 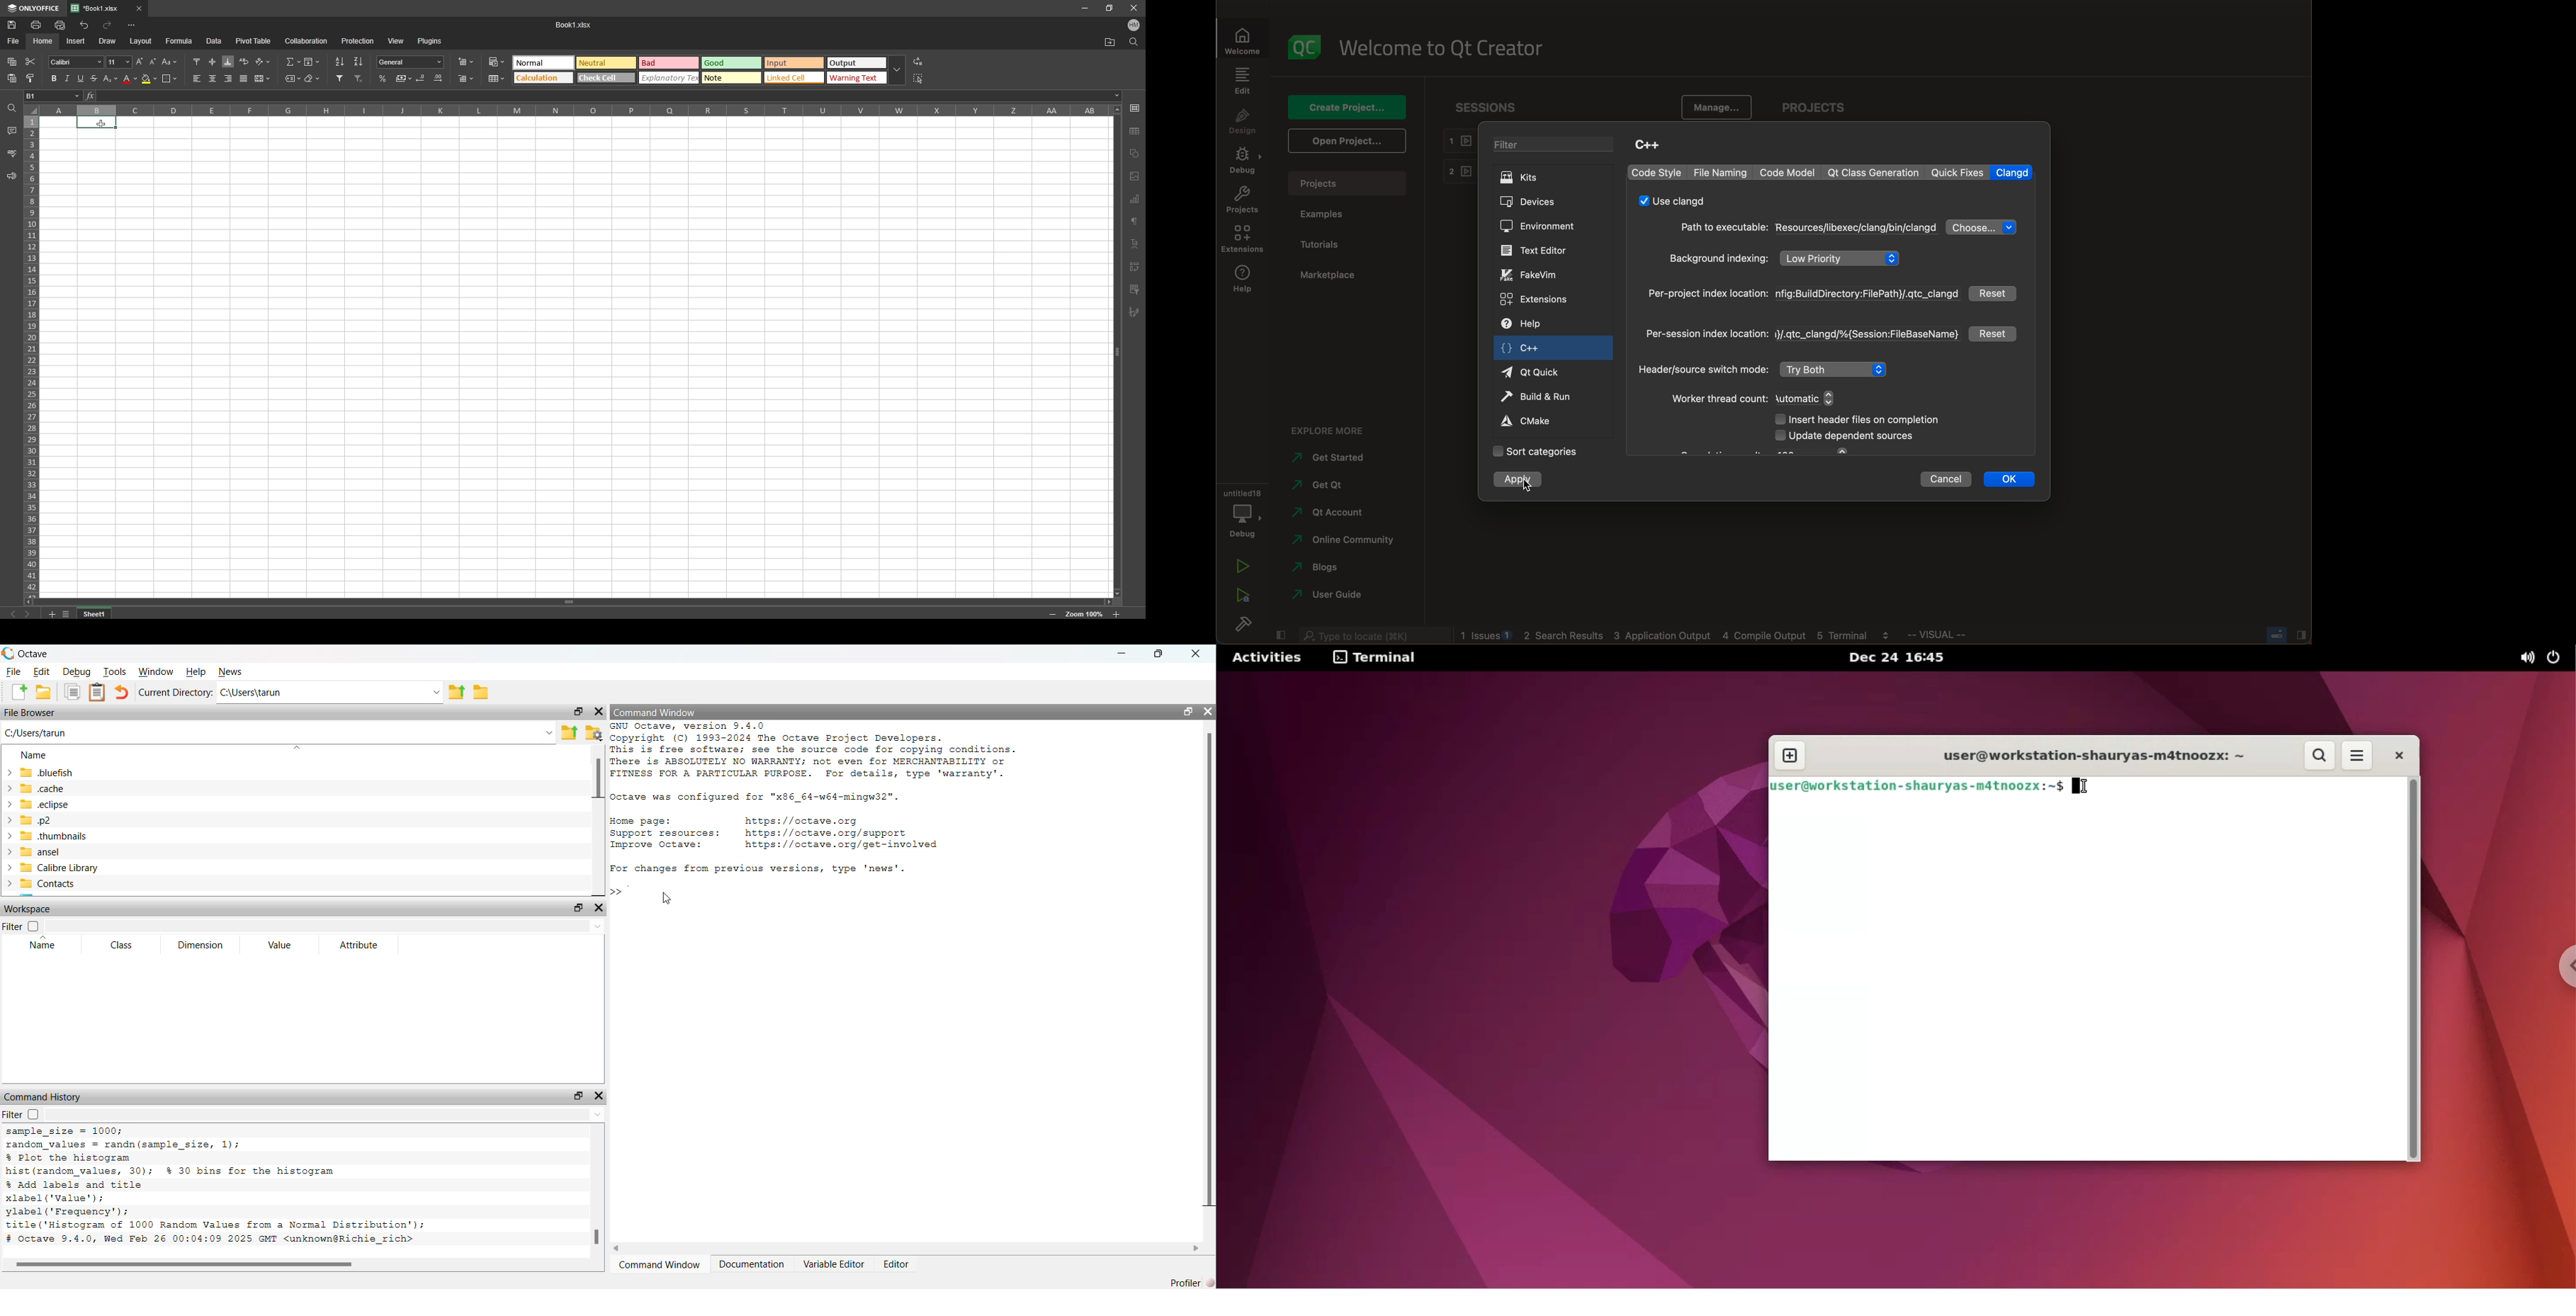 I want to click on copy style, so click(x=30, y=78).